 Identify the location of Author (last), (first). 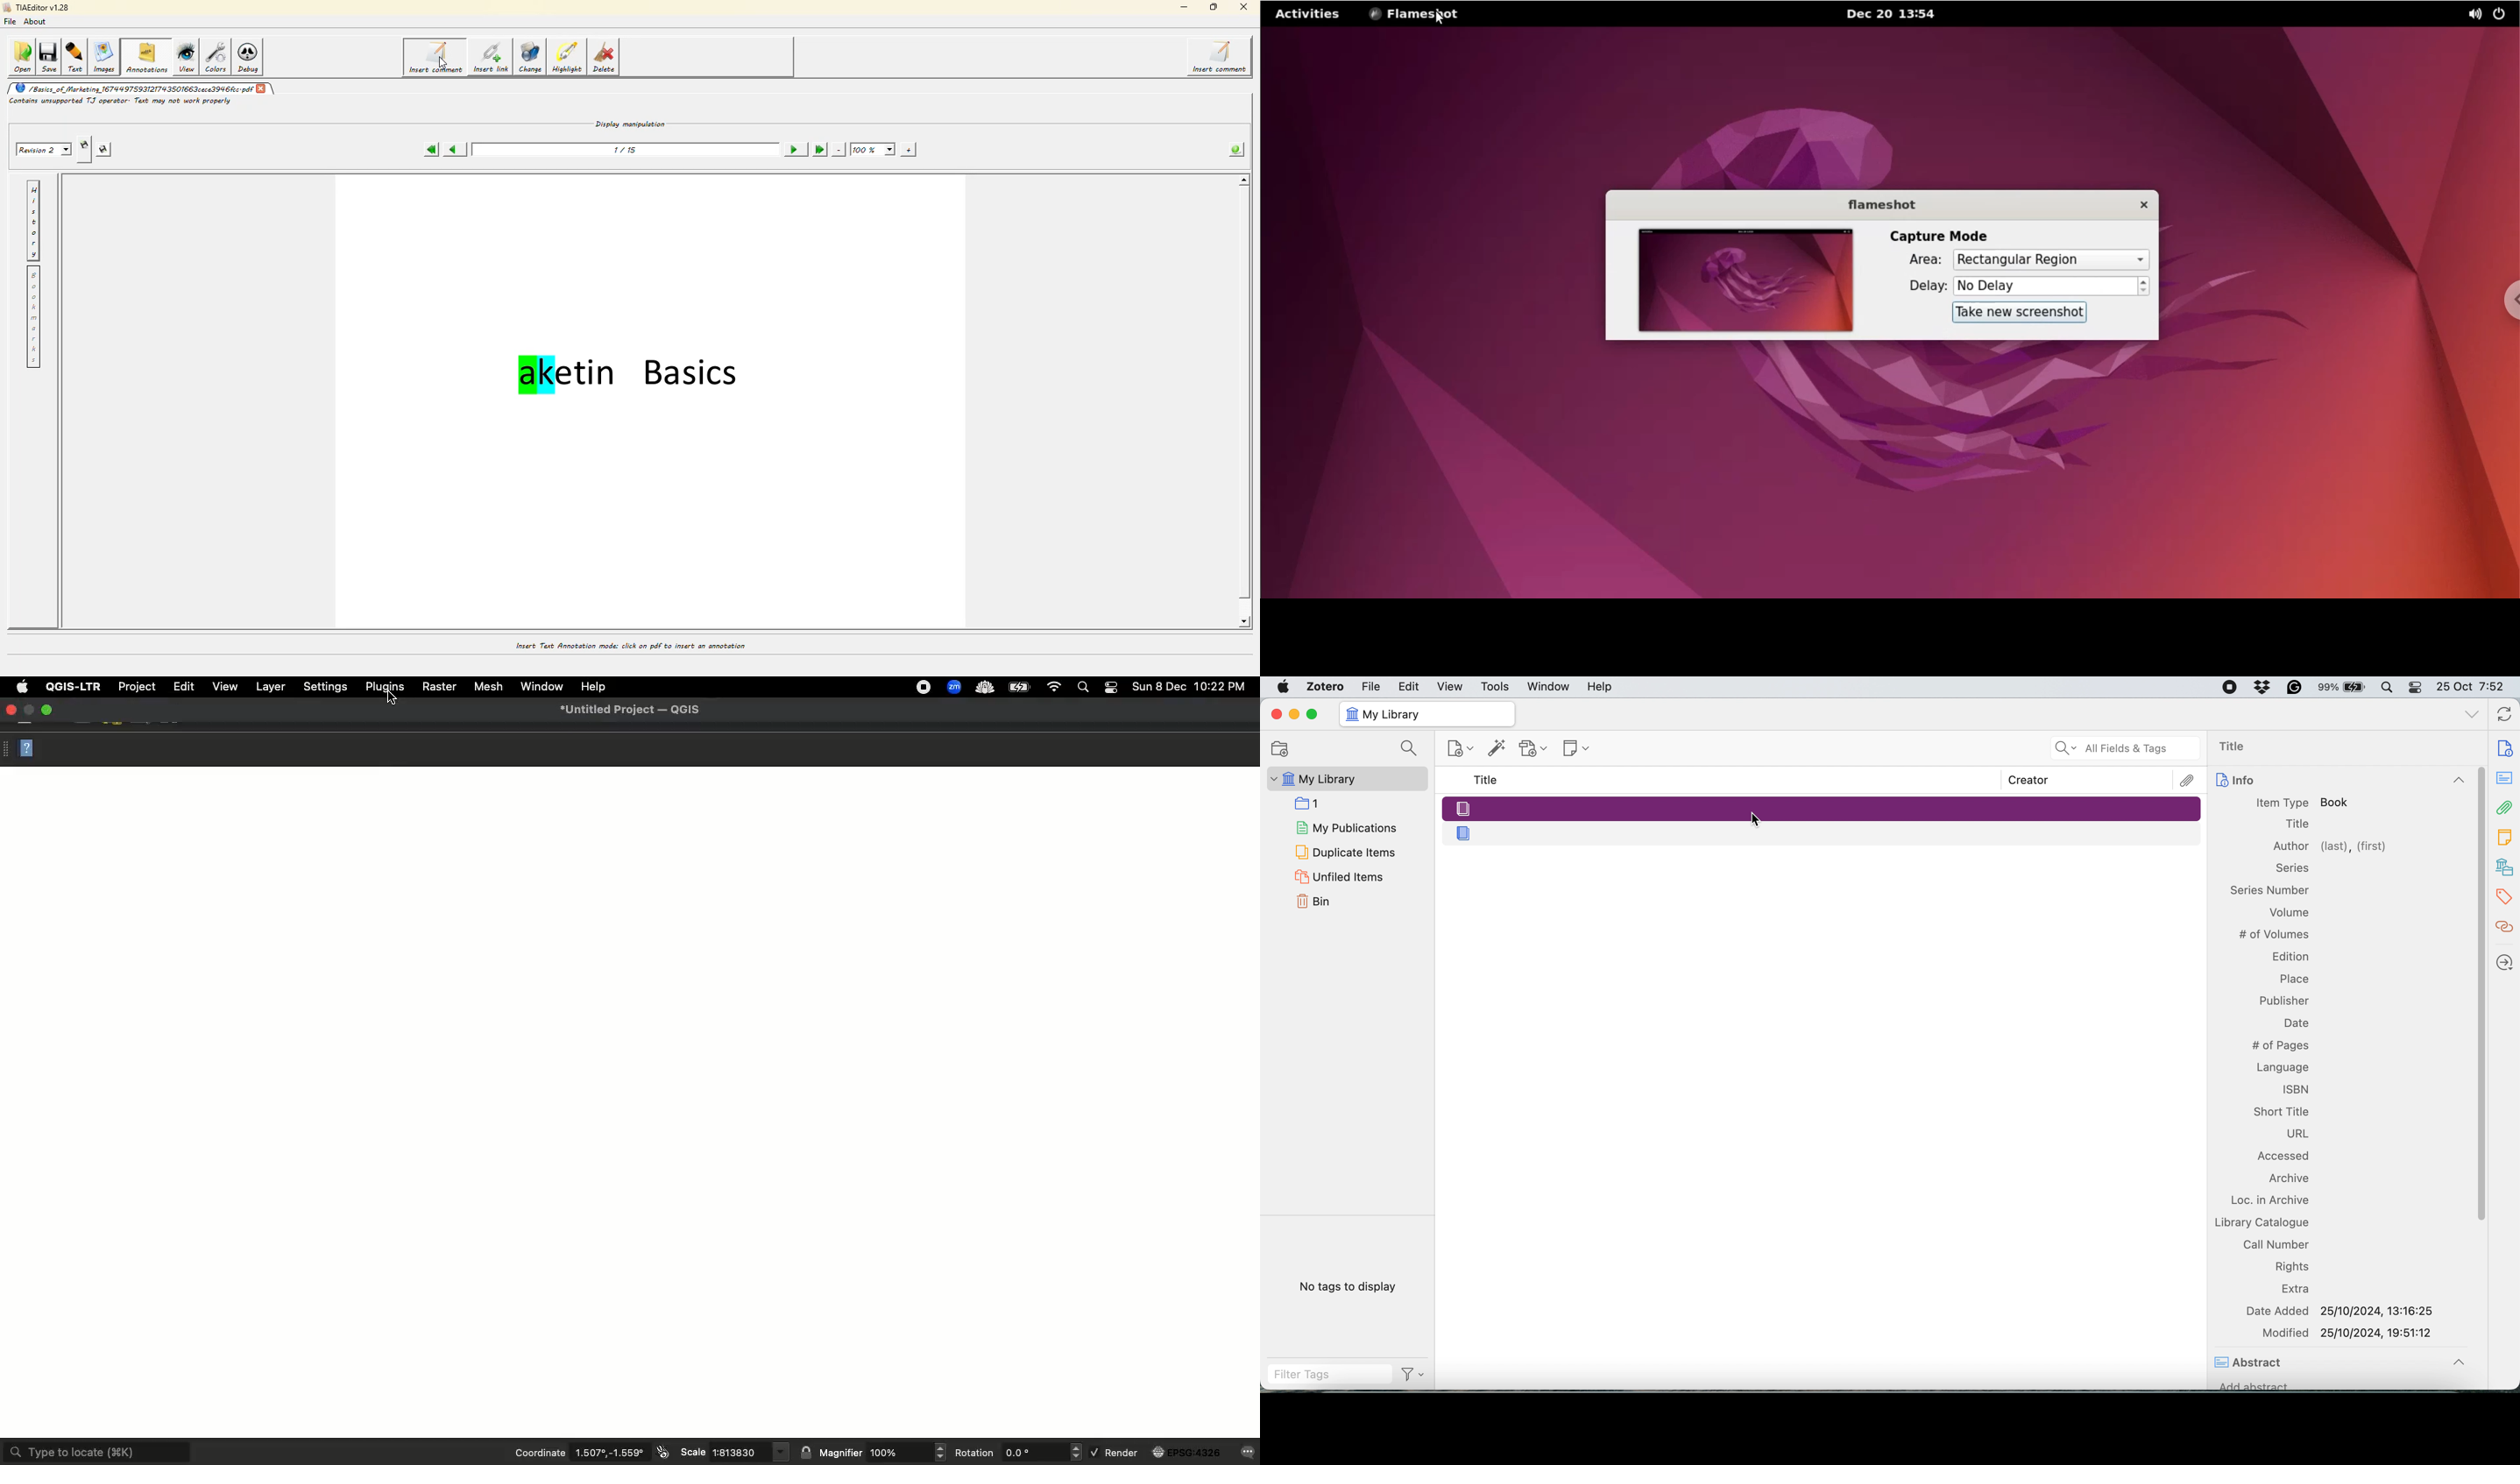
(2331, 847).